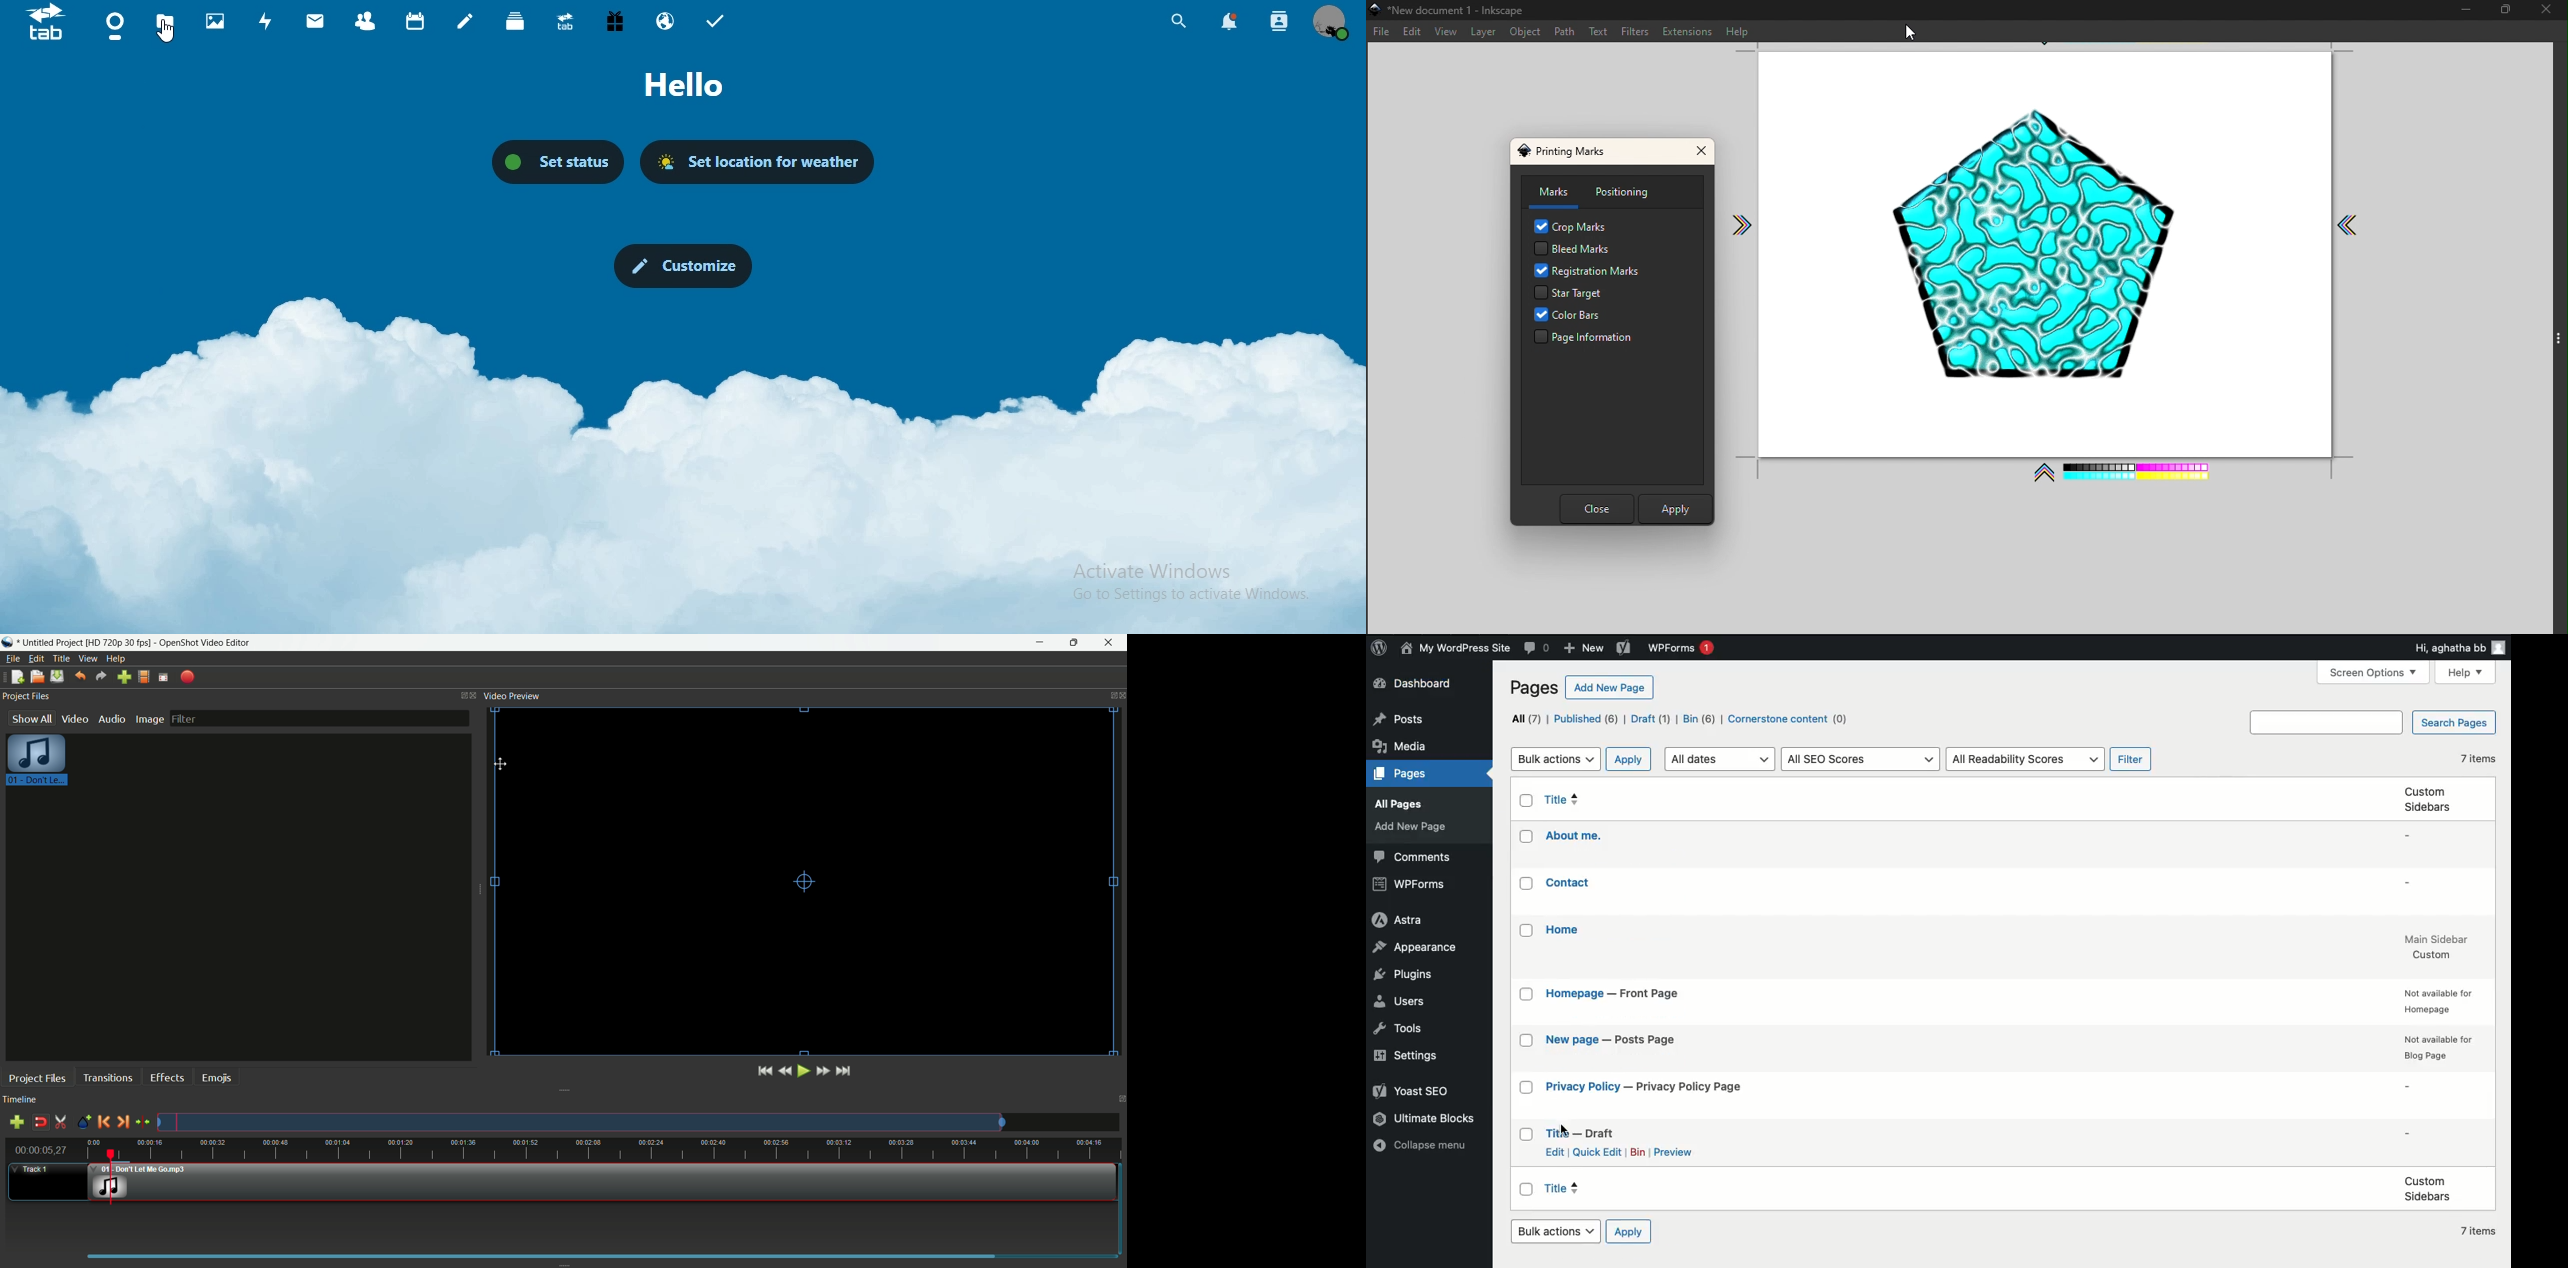  I want to click on audio, so click(111, 719).